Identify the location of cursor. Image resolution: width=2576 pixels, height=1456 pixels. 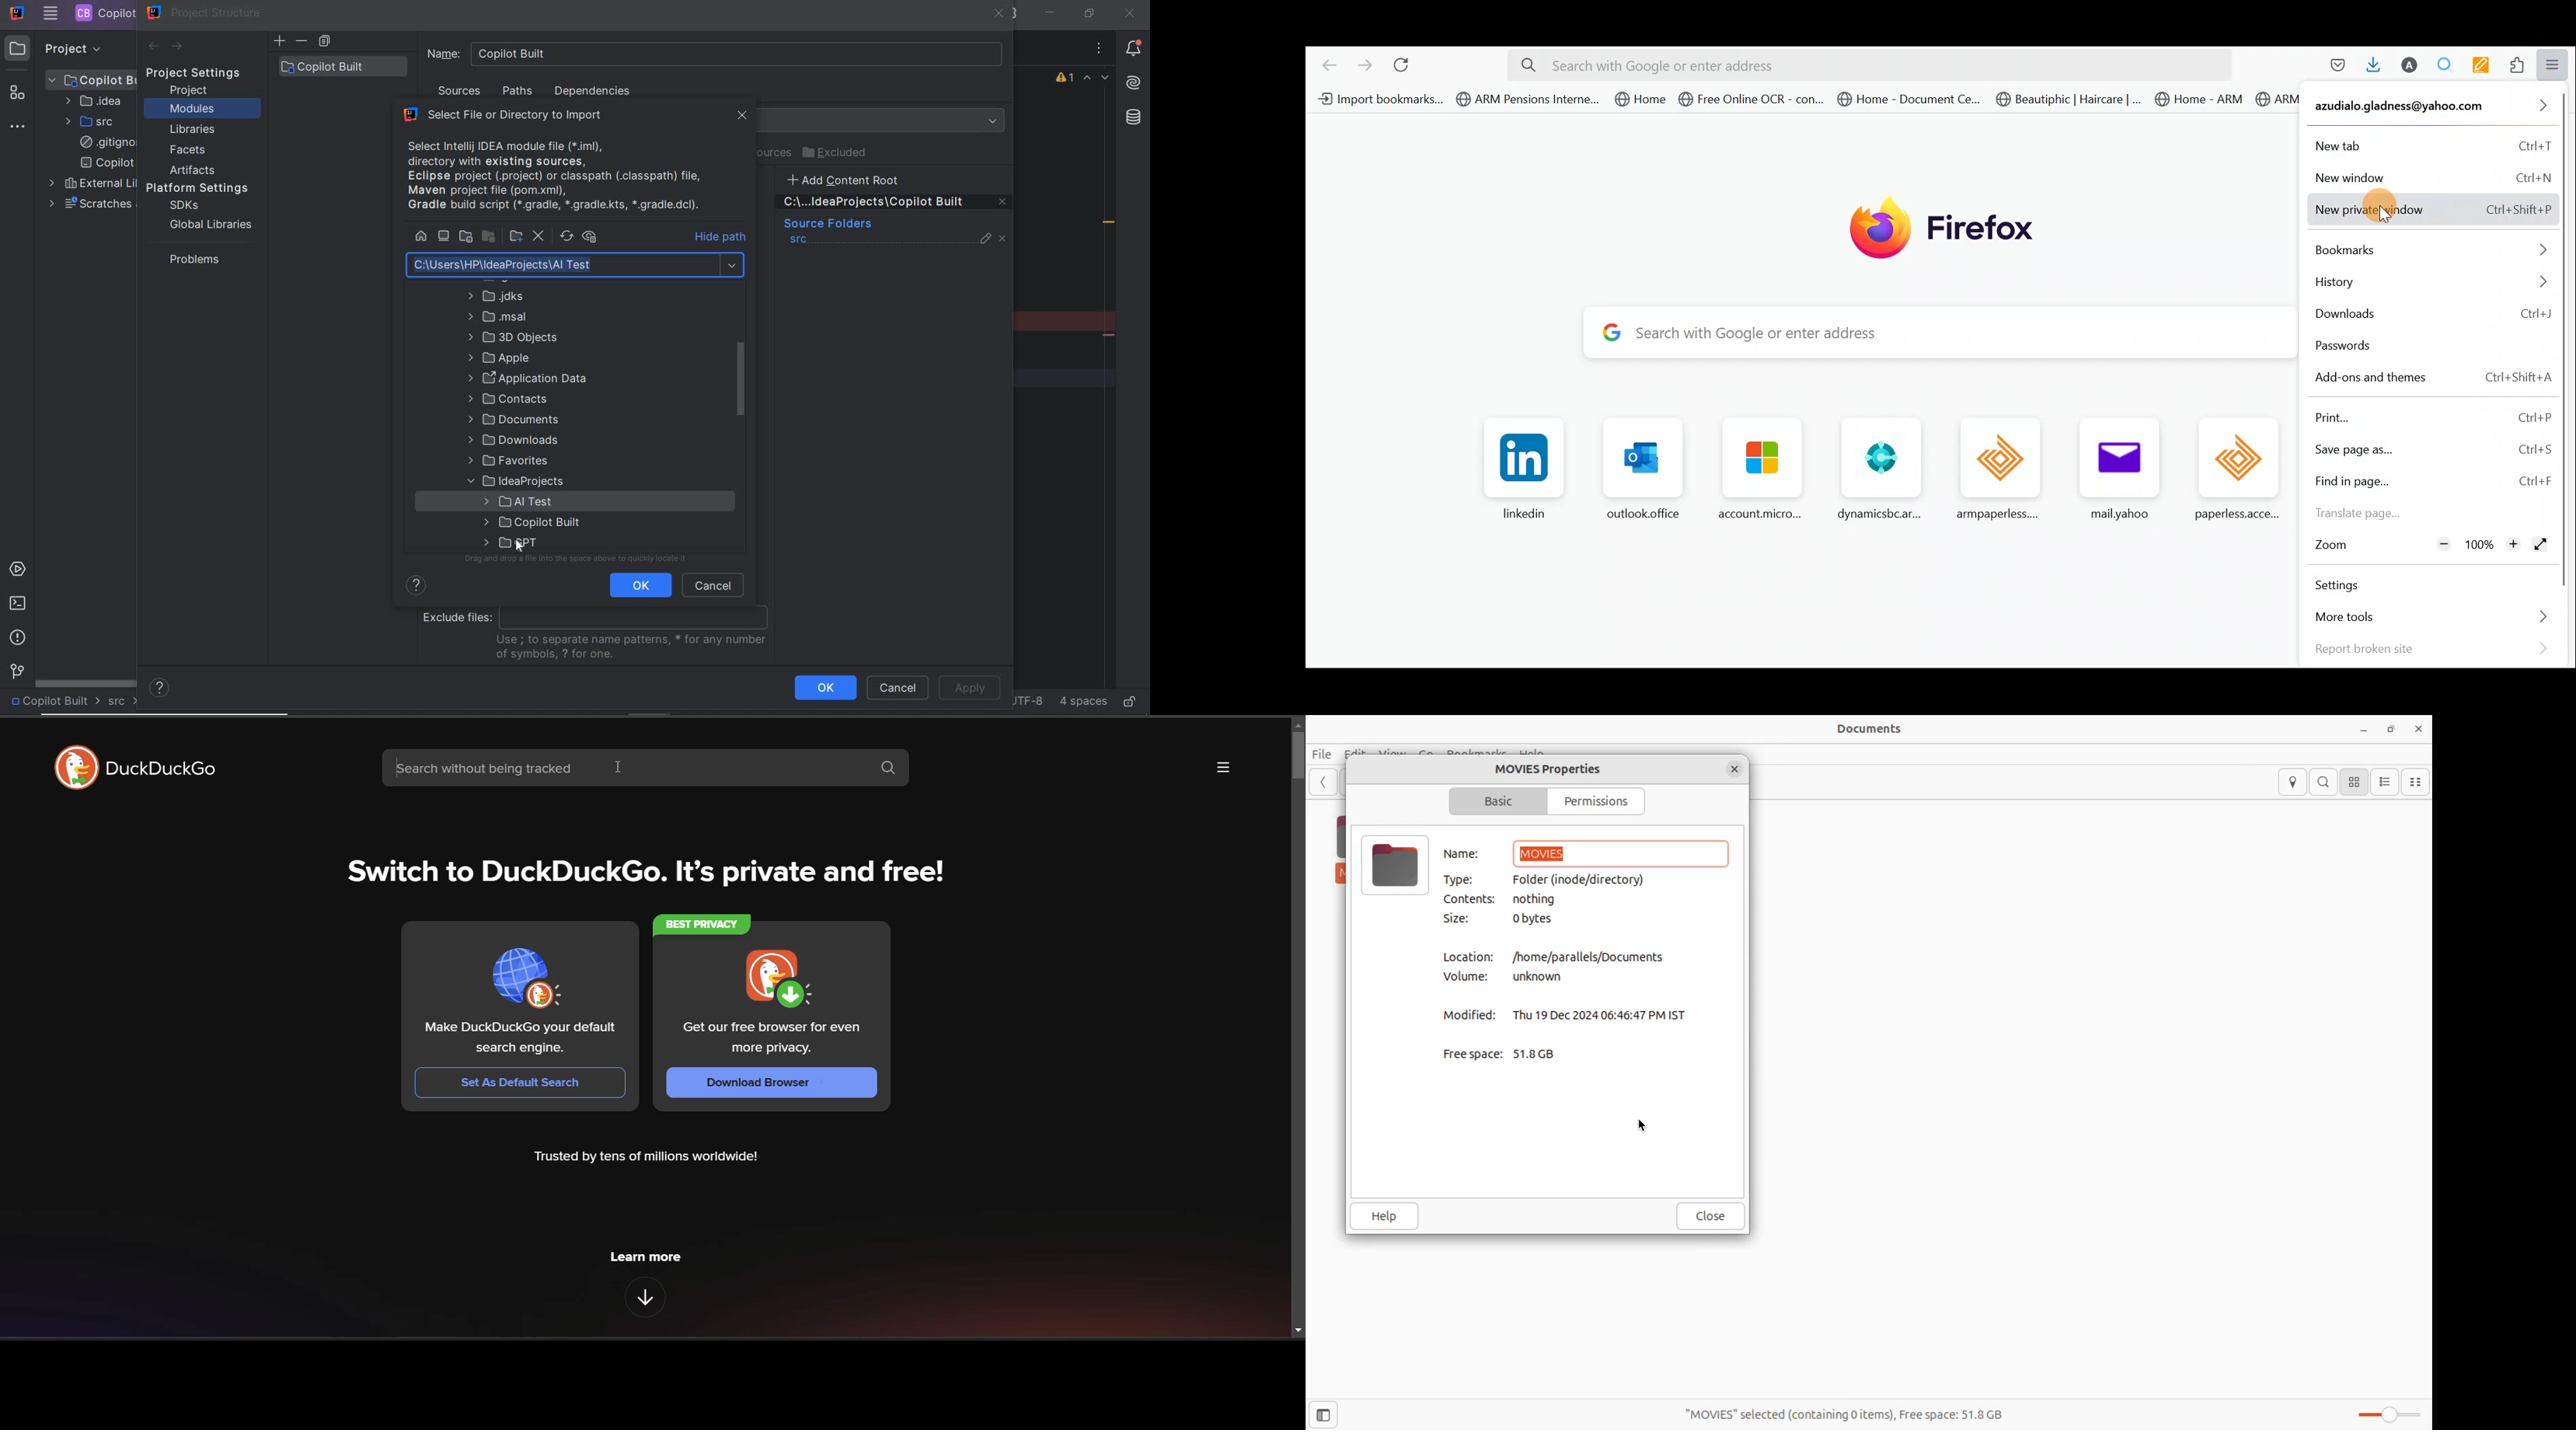
(618, 769).